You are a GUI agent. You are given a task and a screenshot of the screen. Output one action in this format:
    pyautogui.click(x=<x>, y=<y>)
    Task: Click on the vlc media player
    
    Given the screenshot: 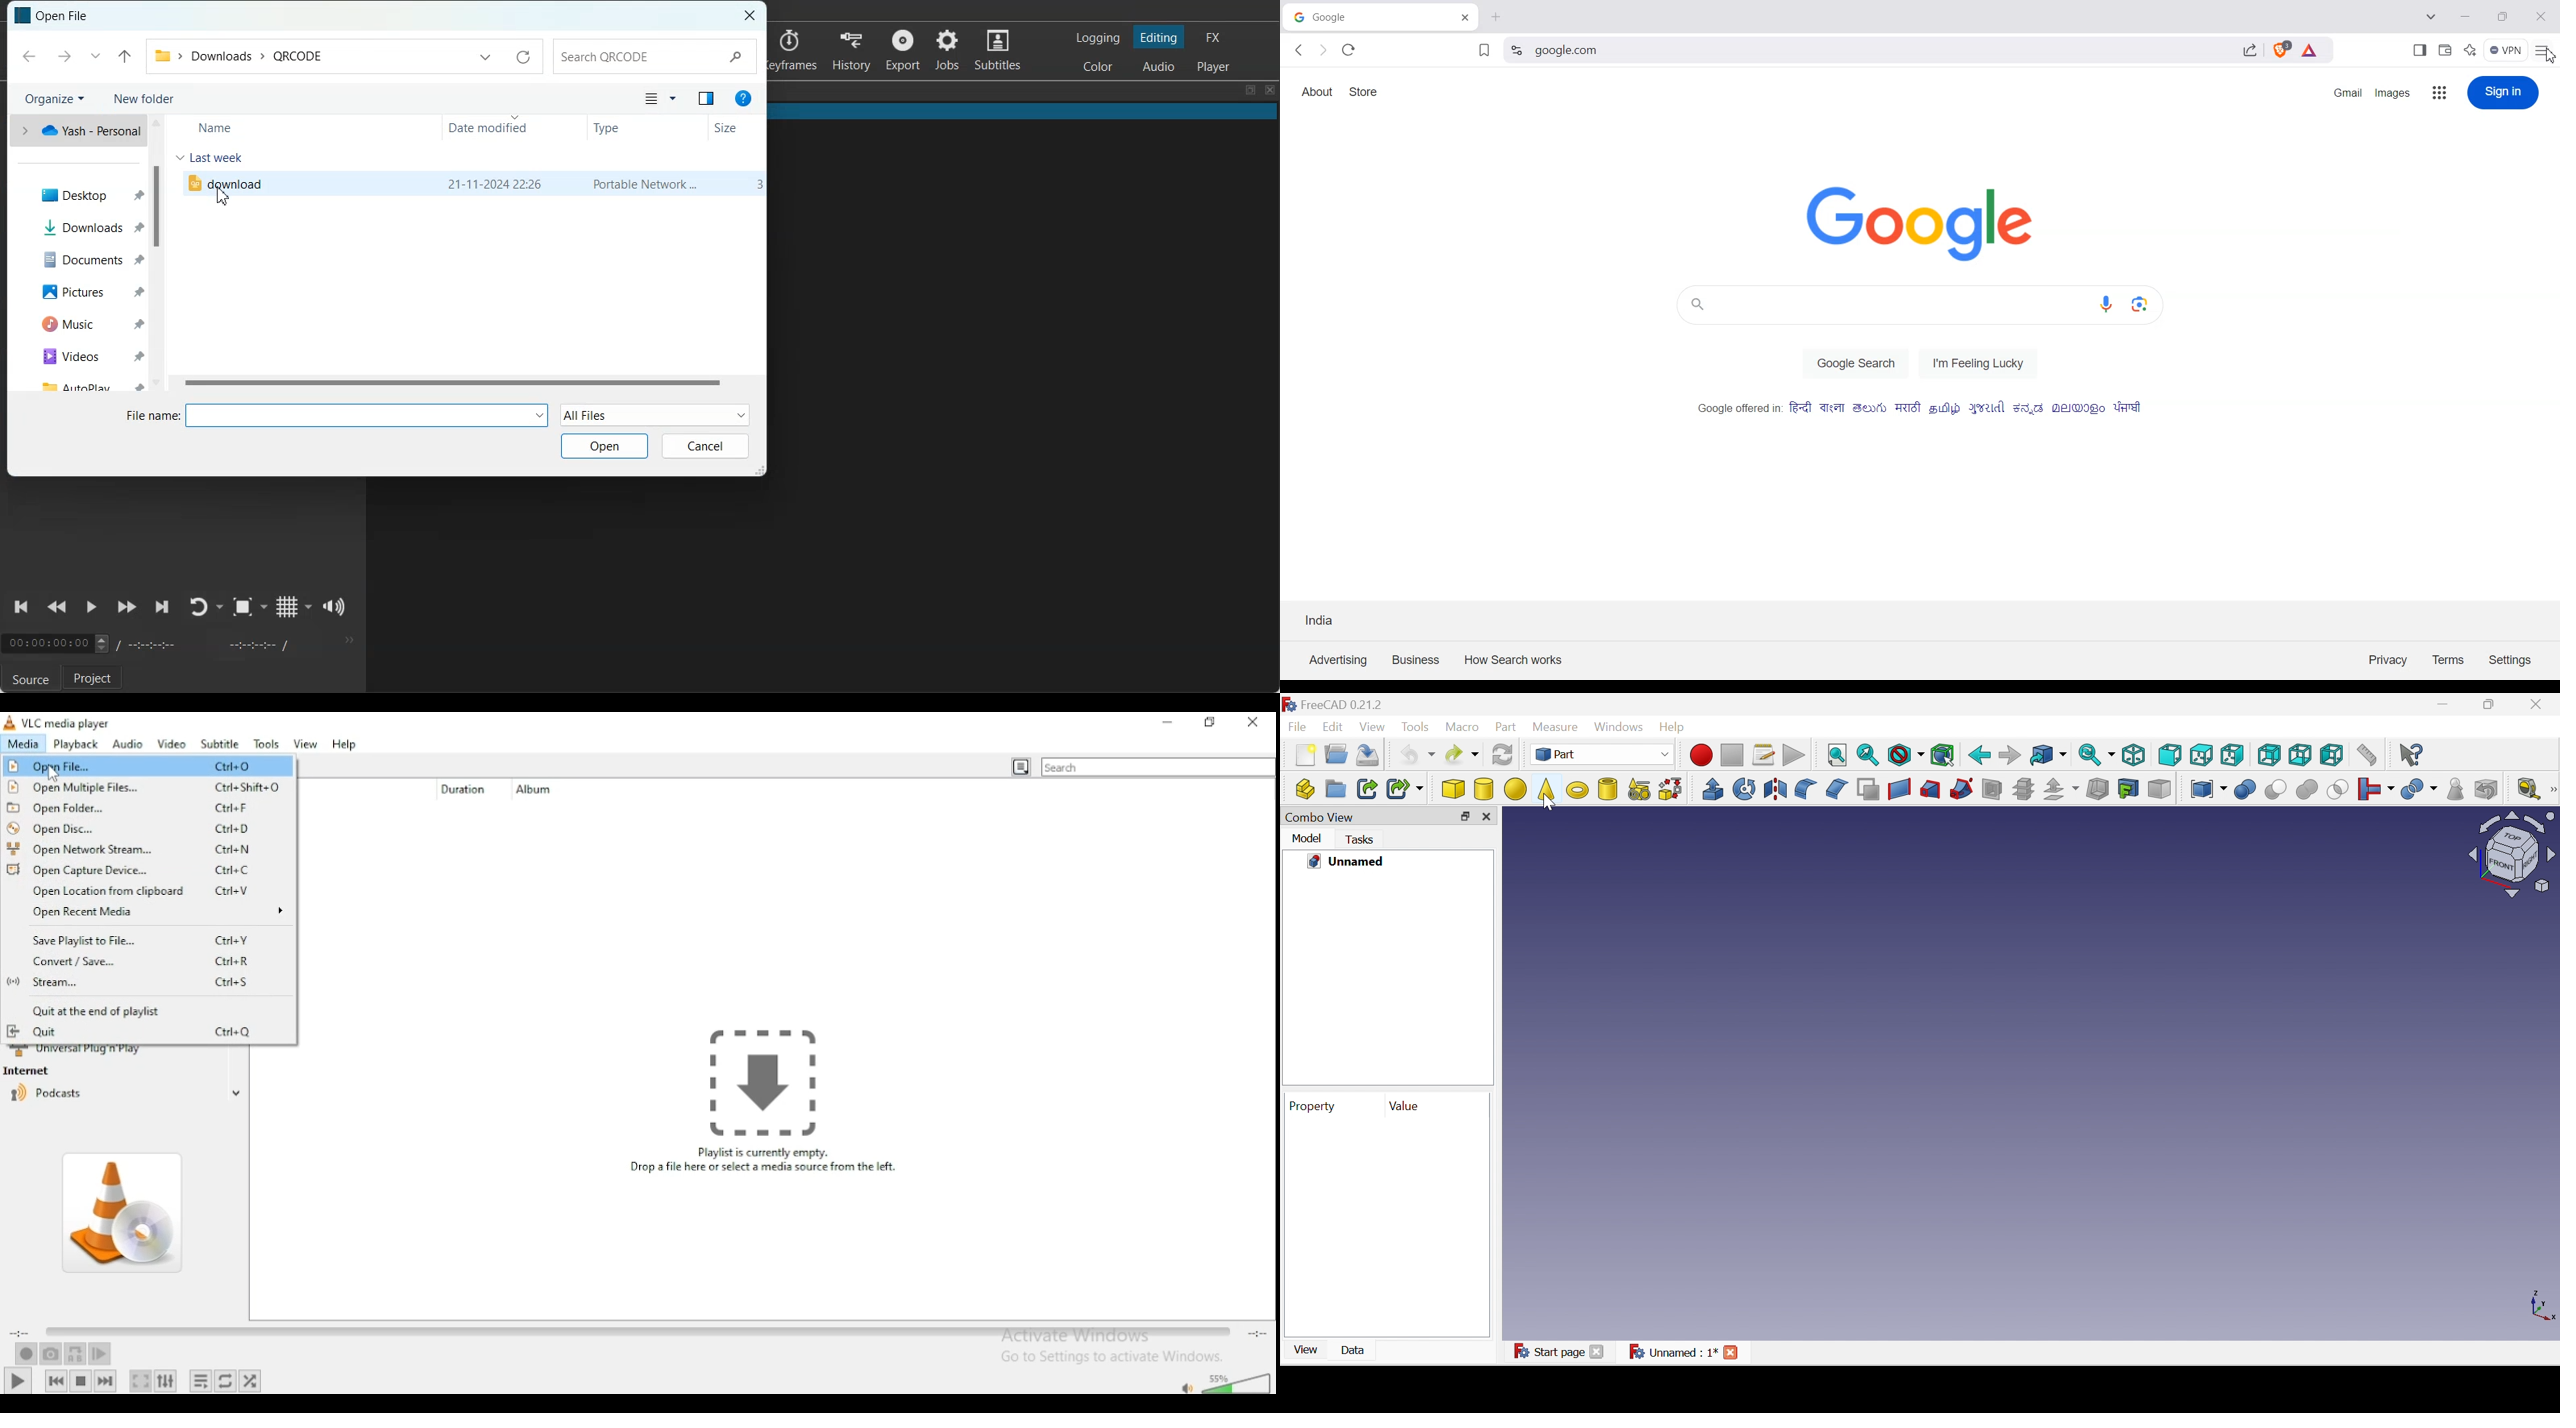 What is the action you would take?
    pyautogui.click(x=67, y=722)
    